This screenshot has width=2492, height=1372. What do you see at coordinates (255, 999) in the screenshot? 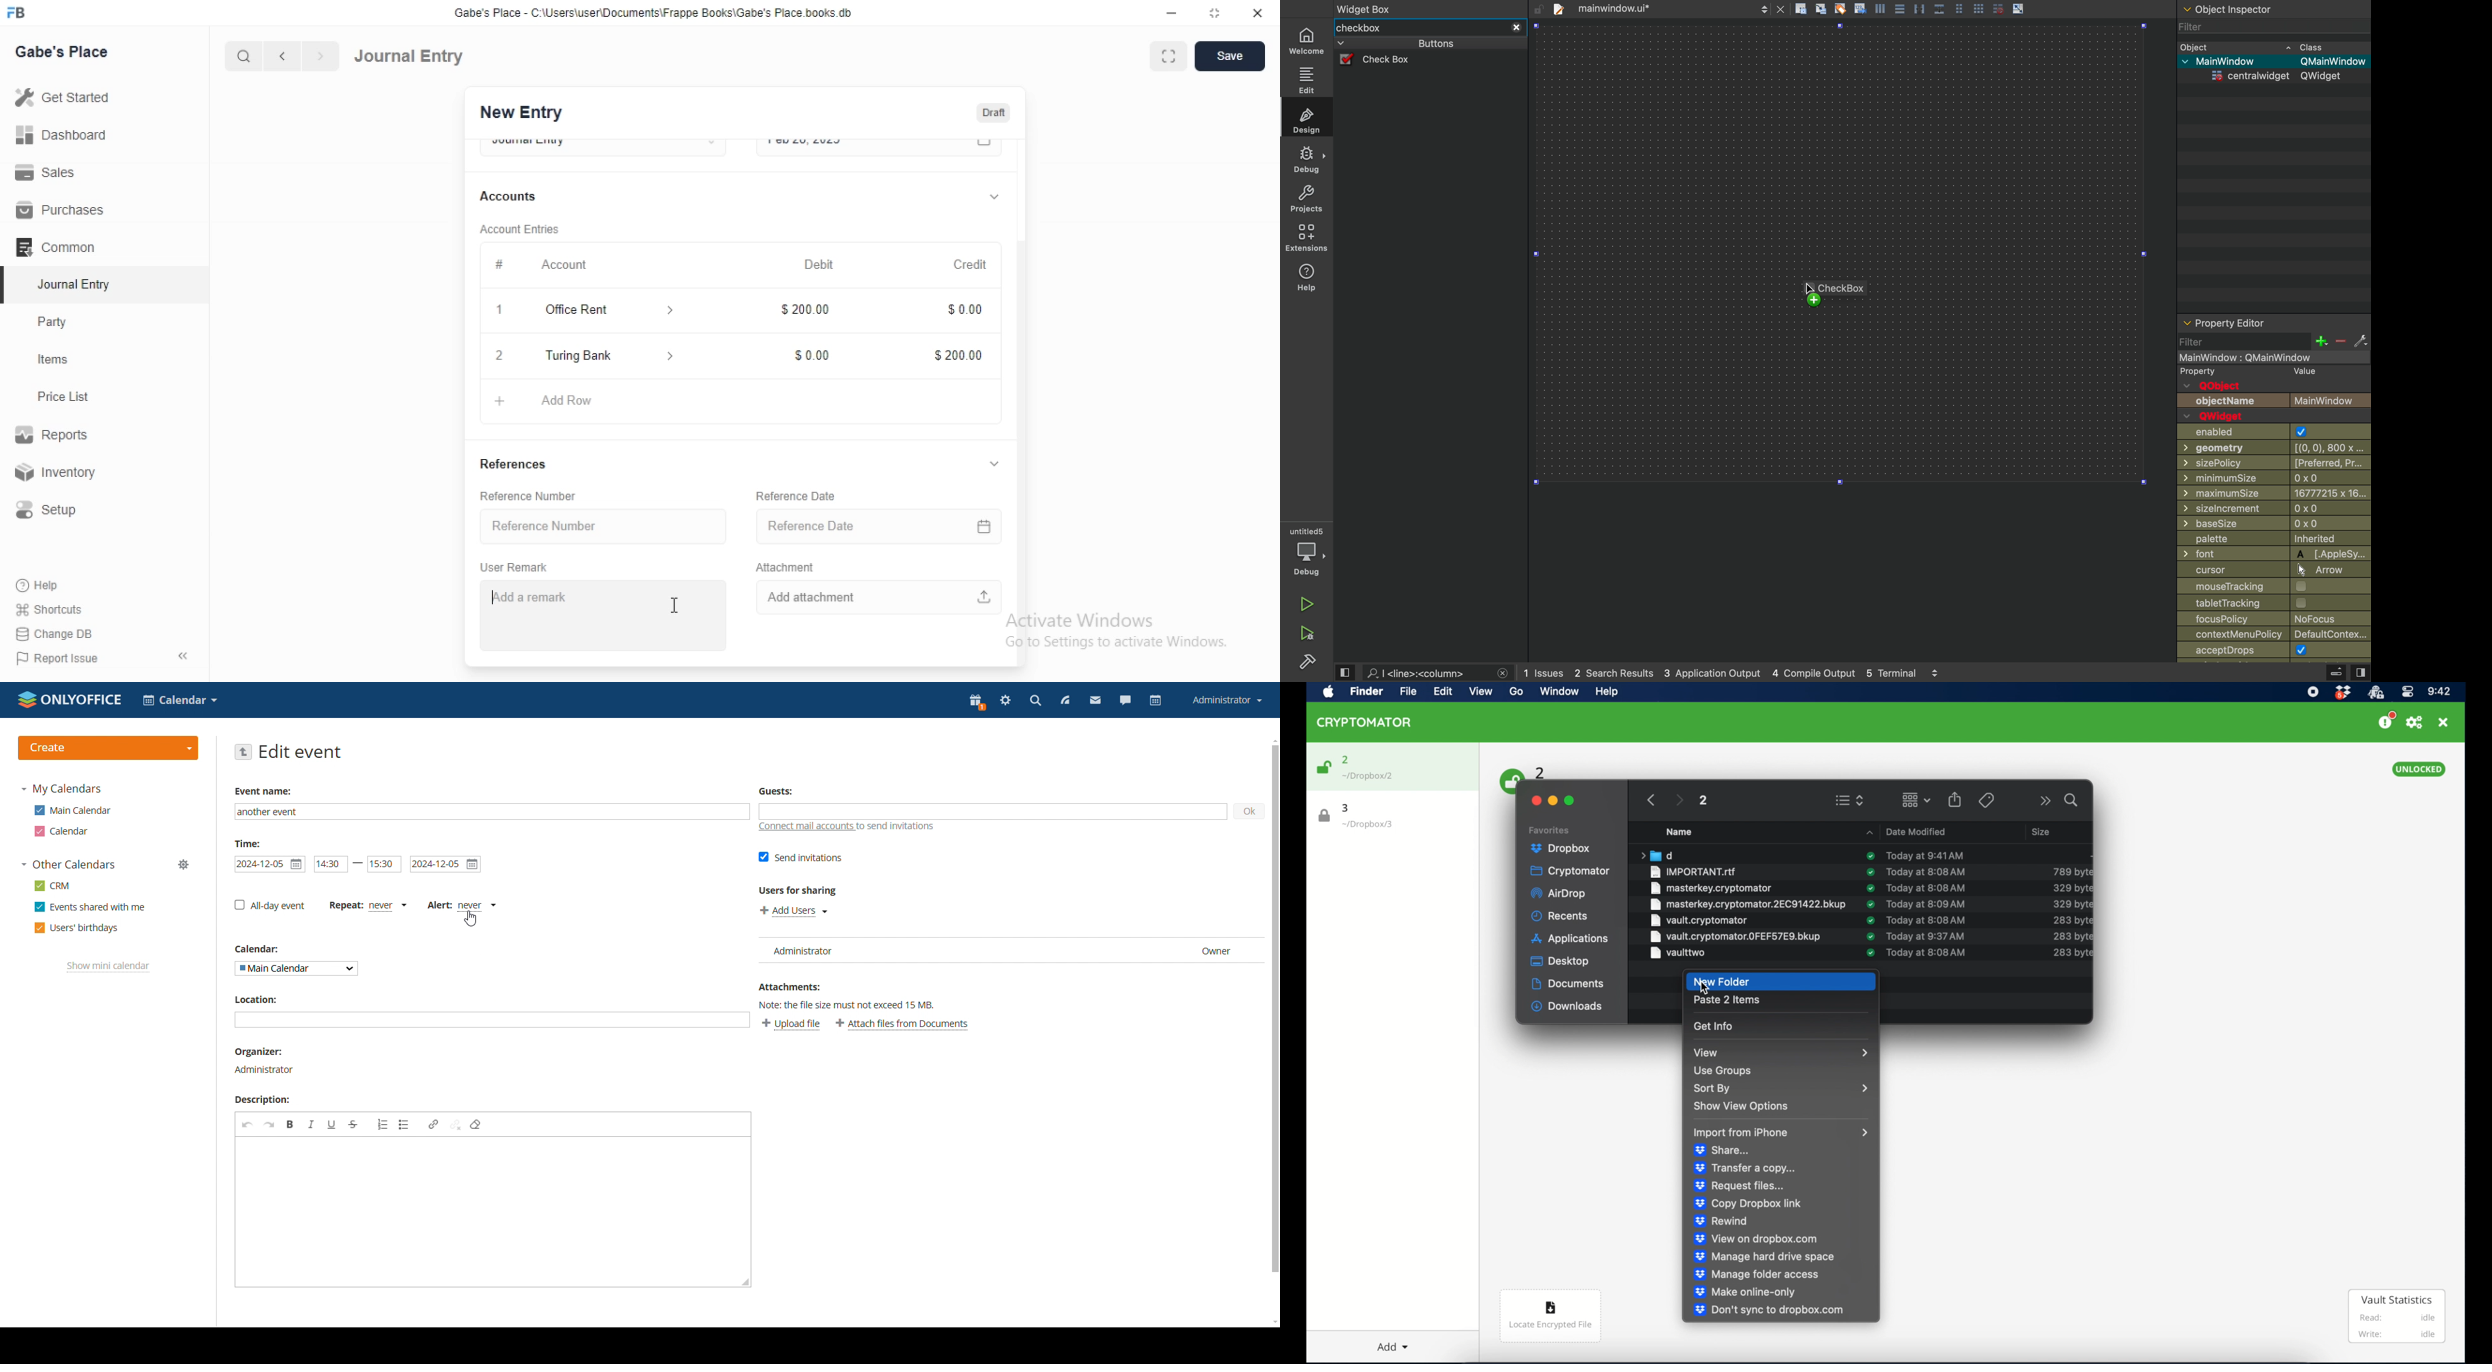
I see `Location:` at bounding box center [255, 999].